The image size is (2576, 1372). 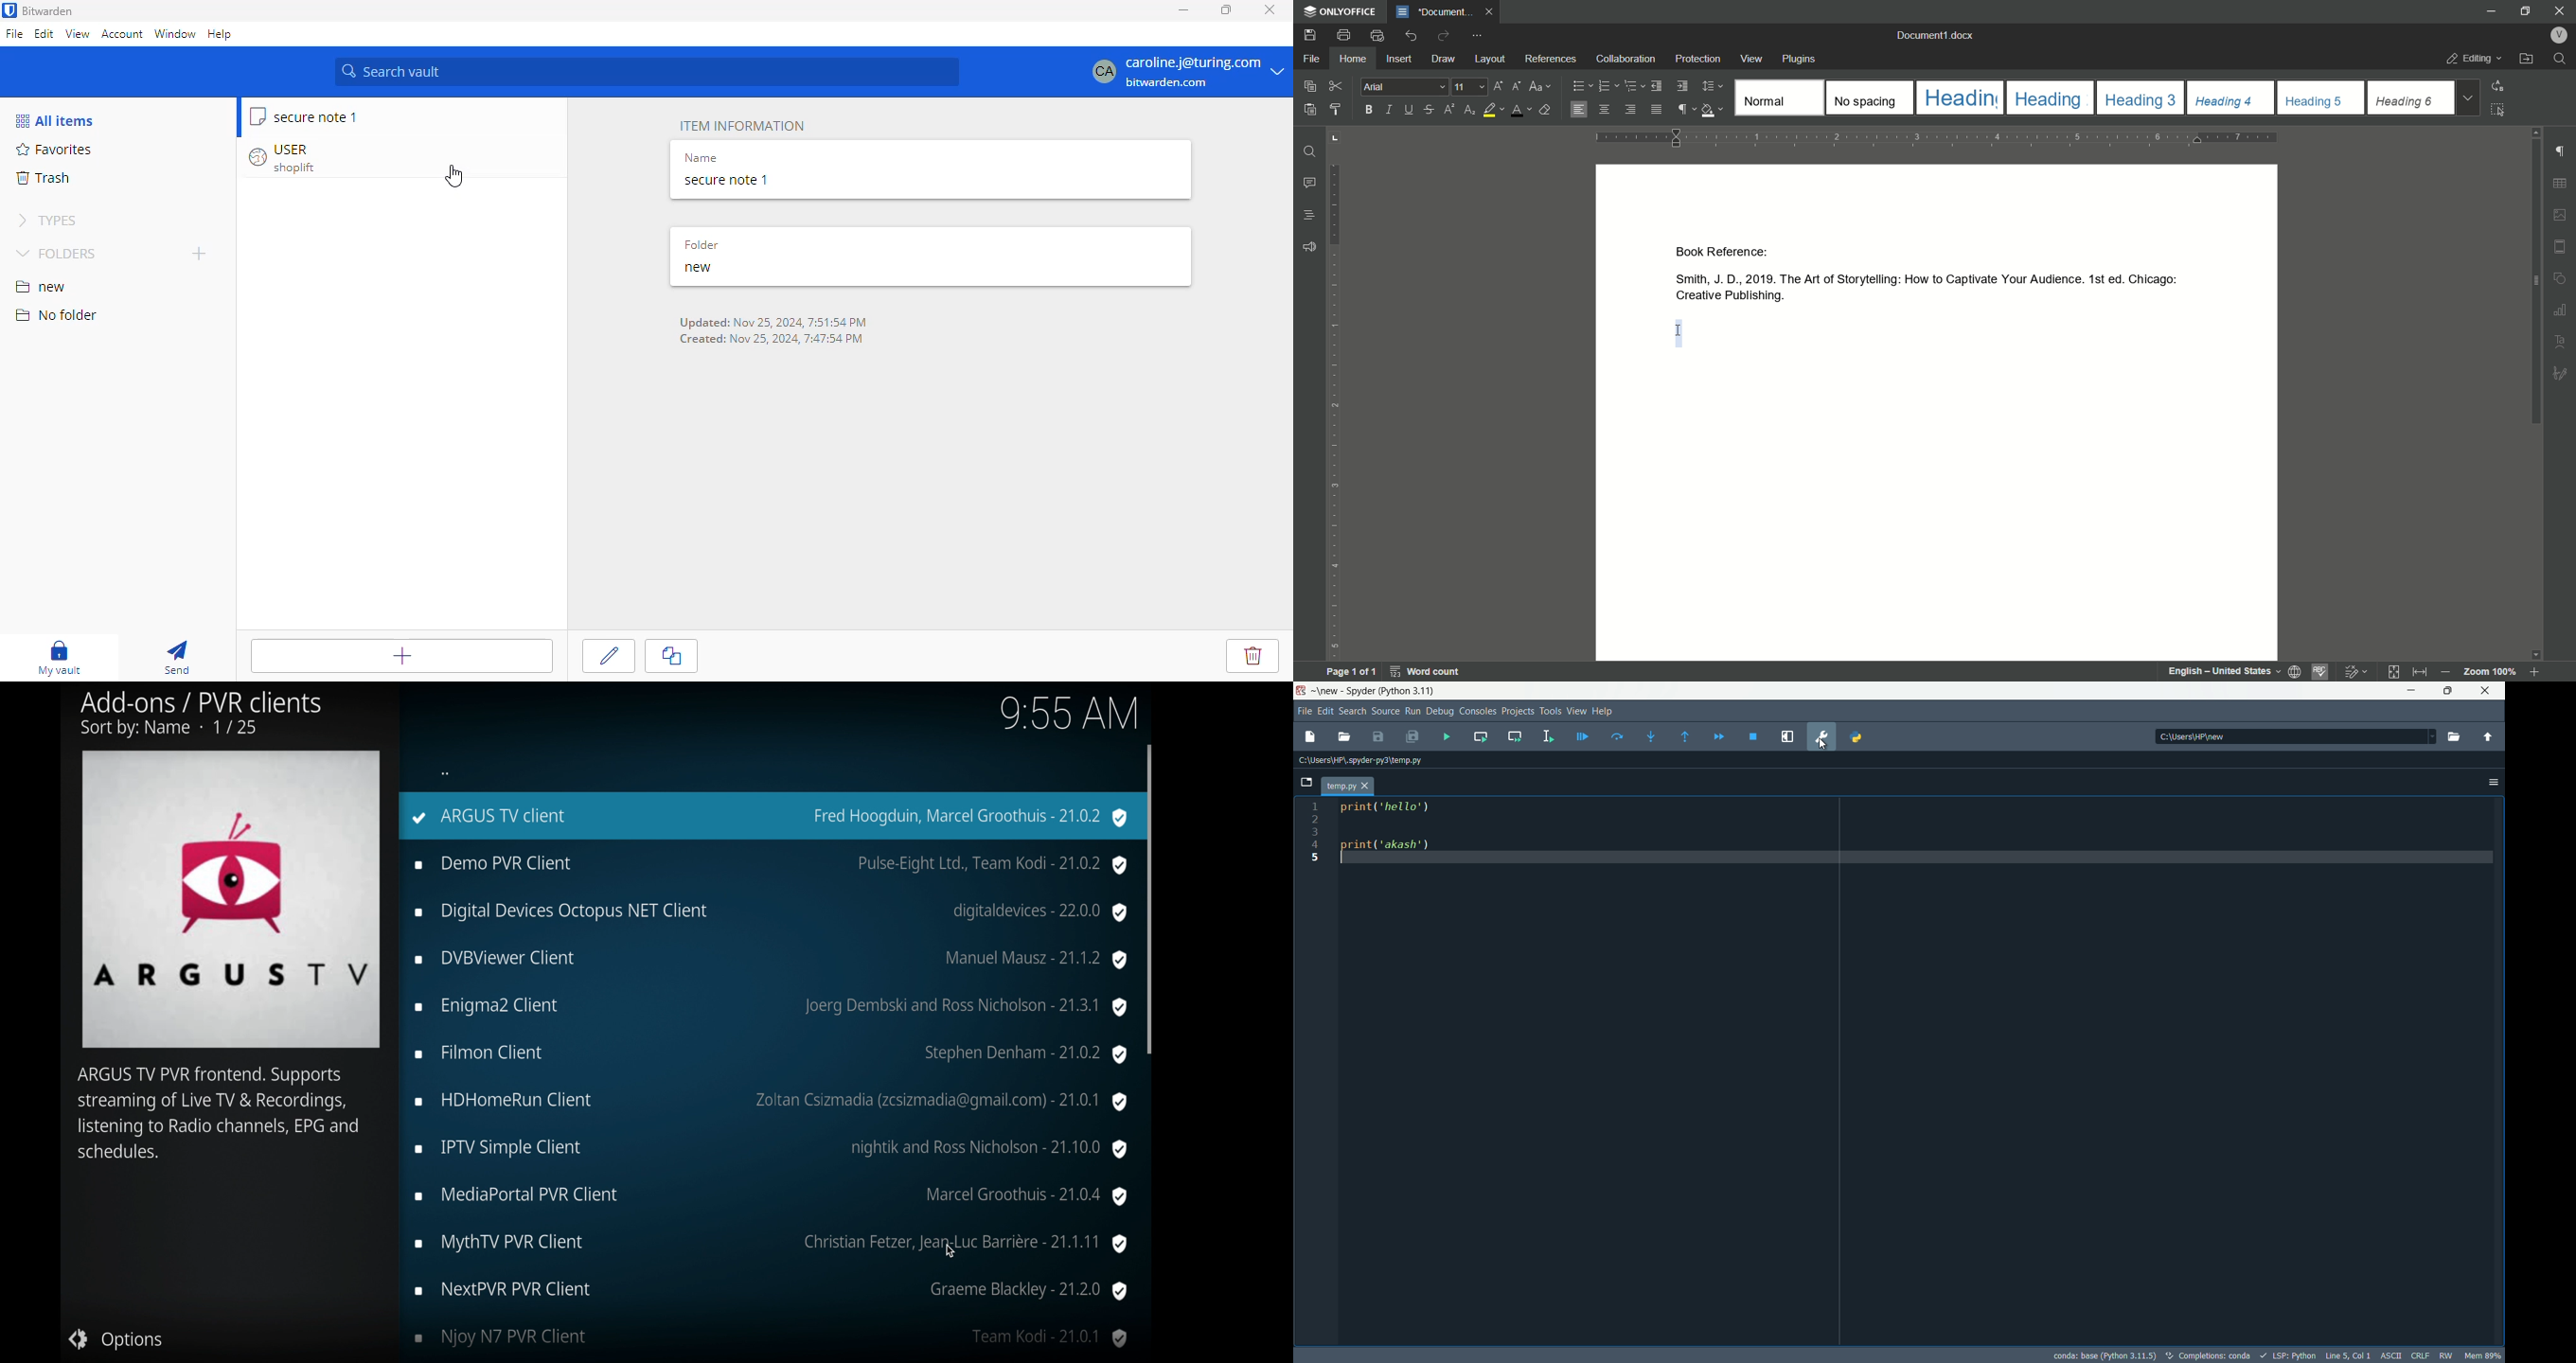 What do you see at coordinates (2489, 691) in the screenshot?
I see `close app` at bounding box center [2489, 691].